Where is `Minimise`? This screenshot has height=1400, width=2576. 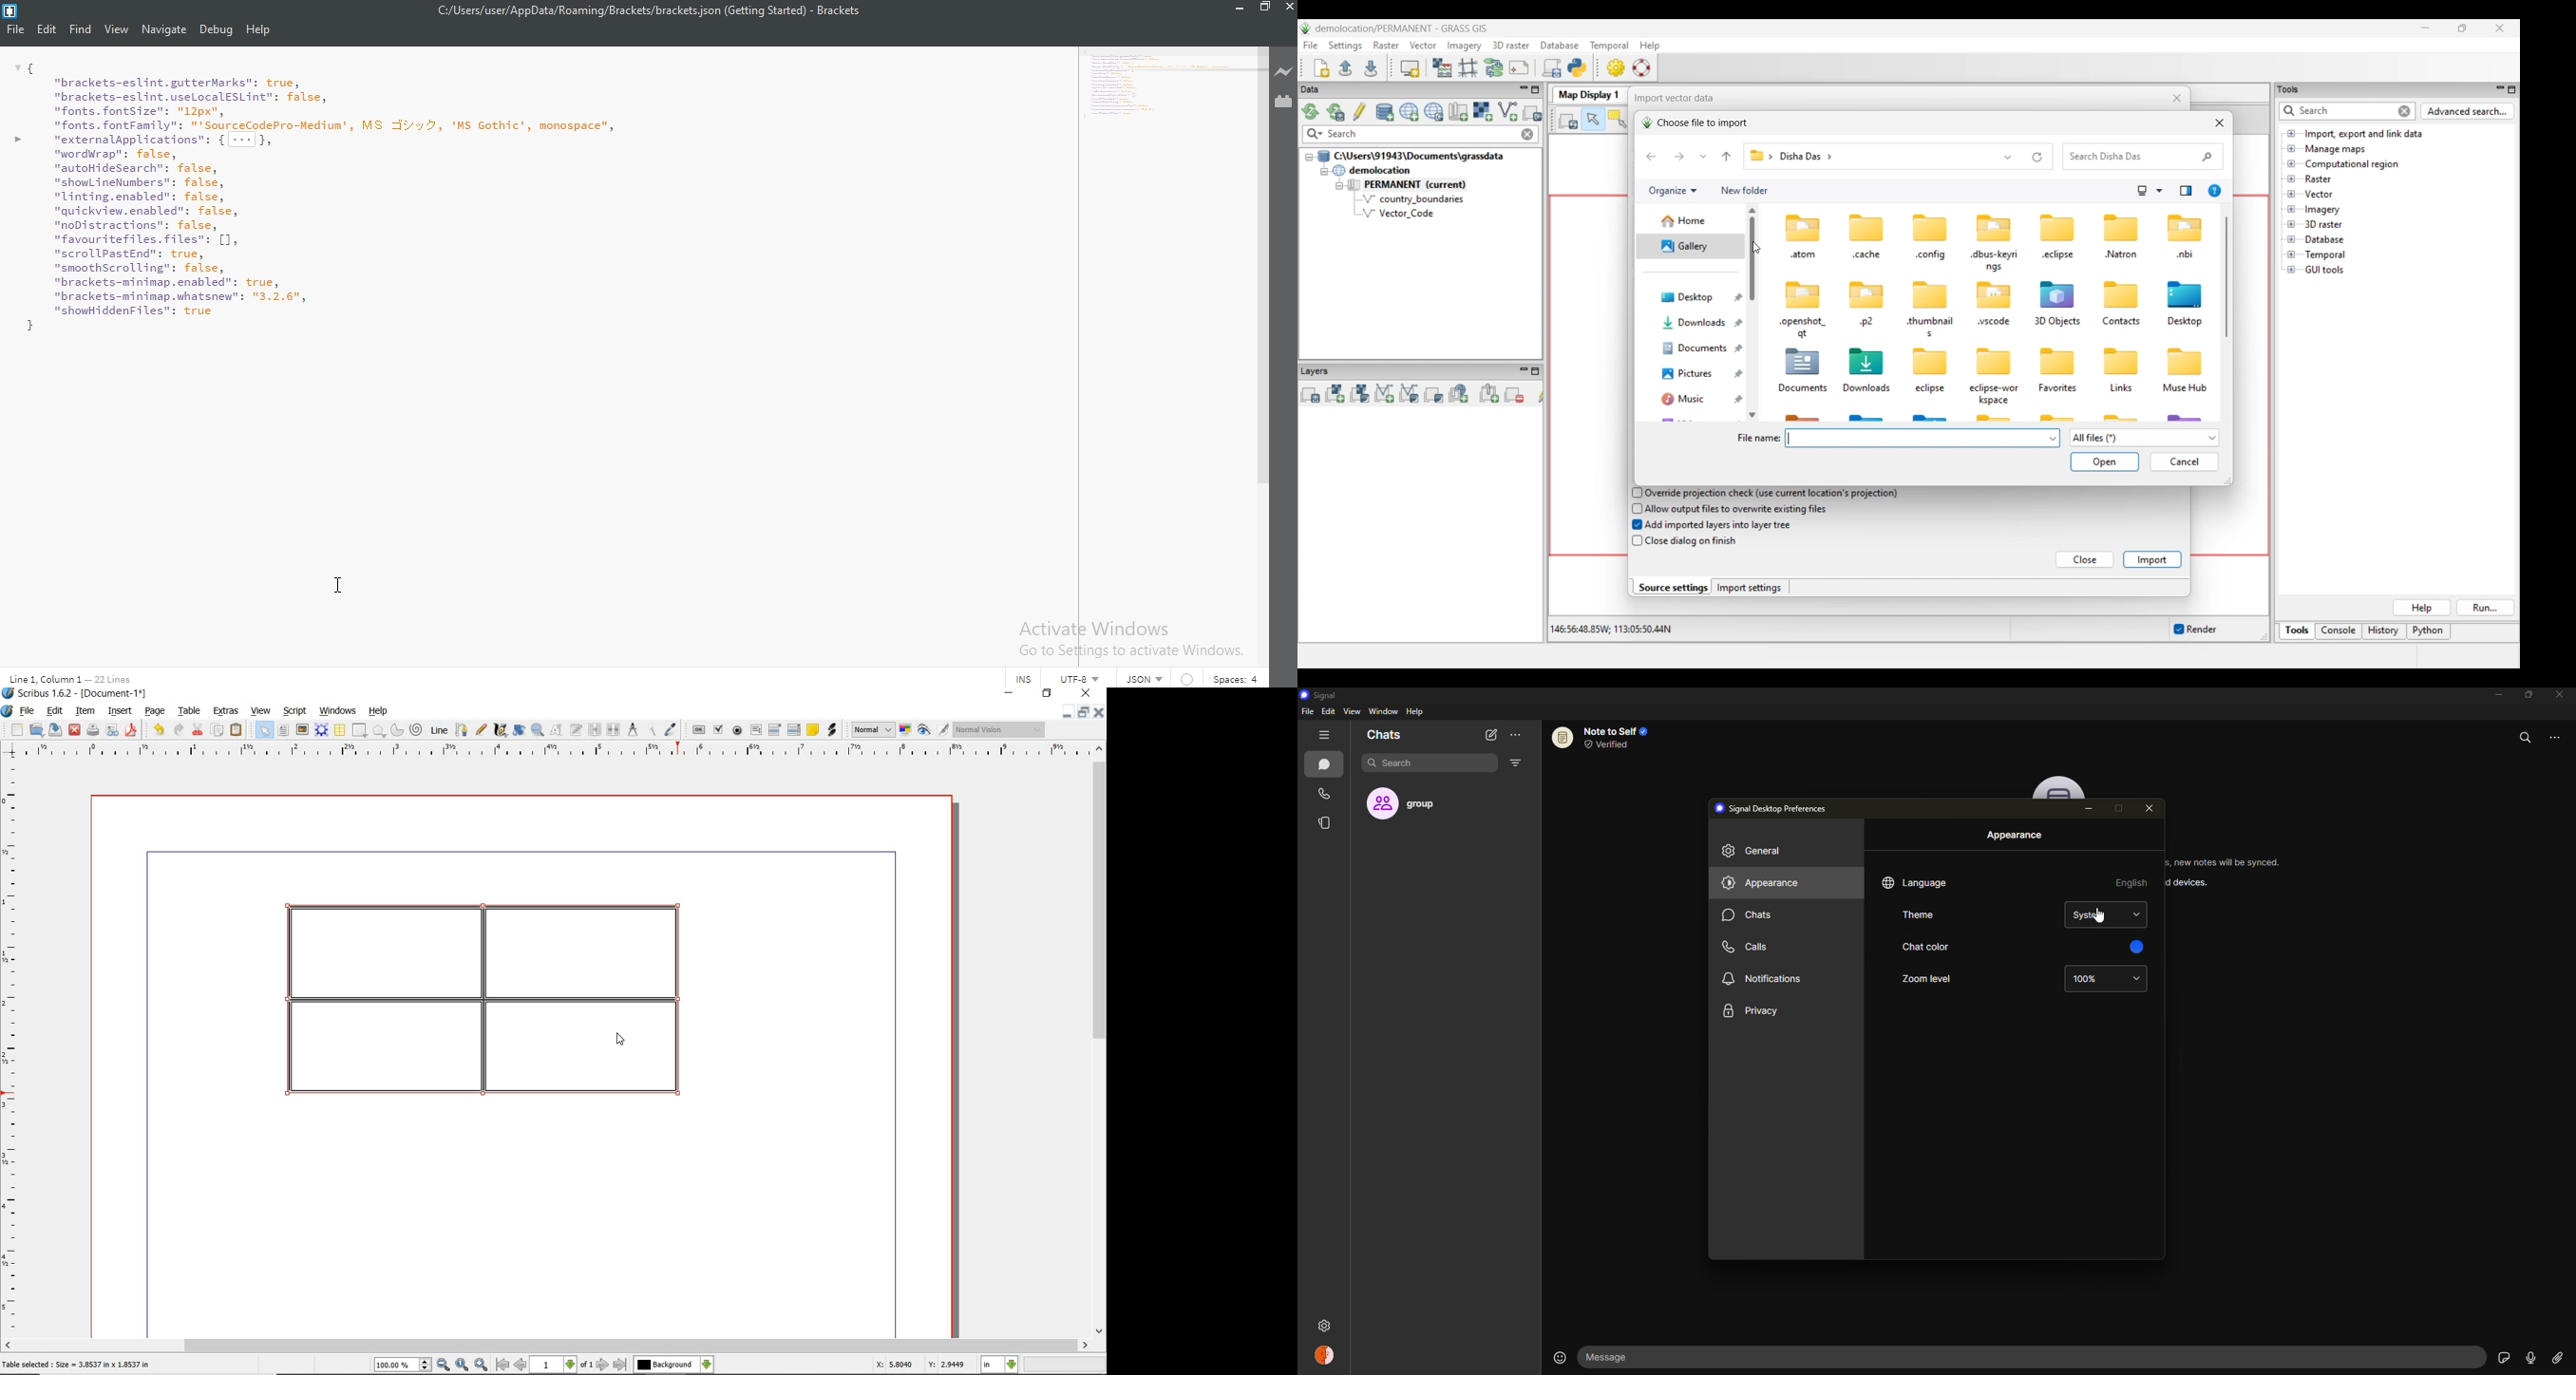
Minimise is located at coordinates (1241, 9).